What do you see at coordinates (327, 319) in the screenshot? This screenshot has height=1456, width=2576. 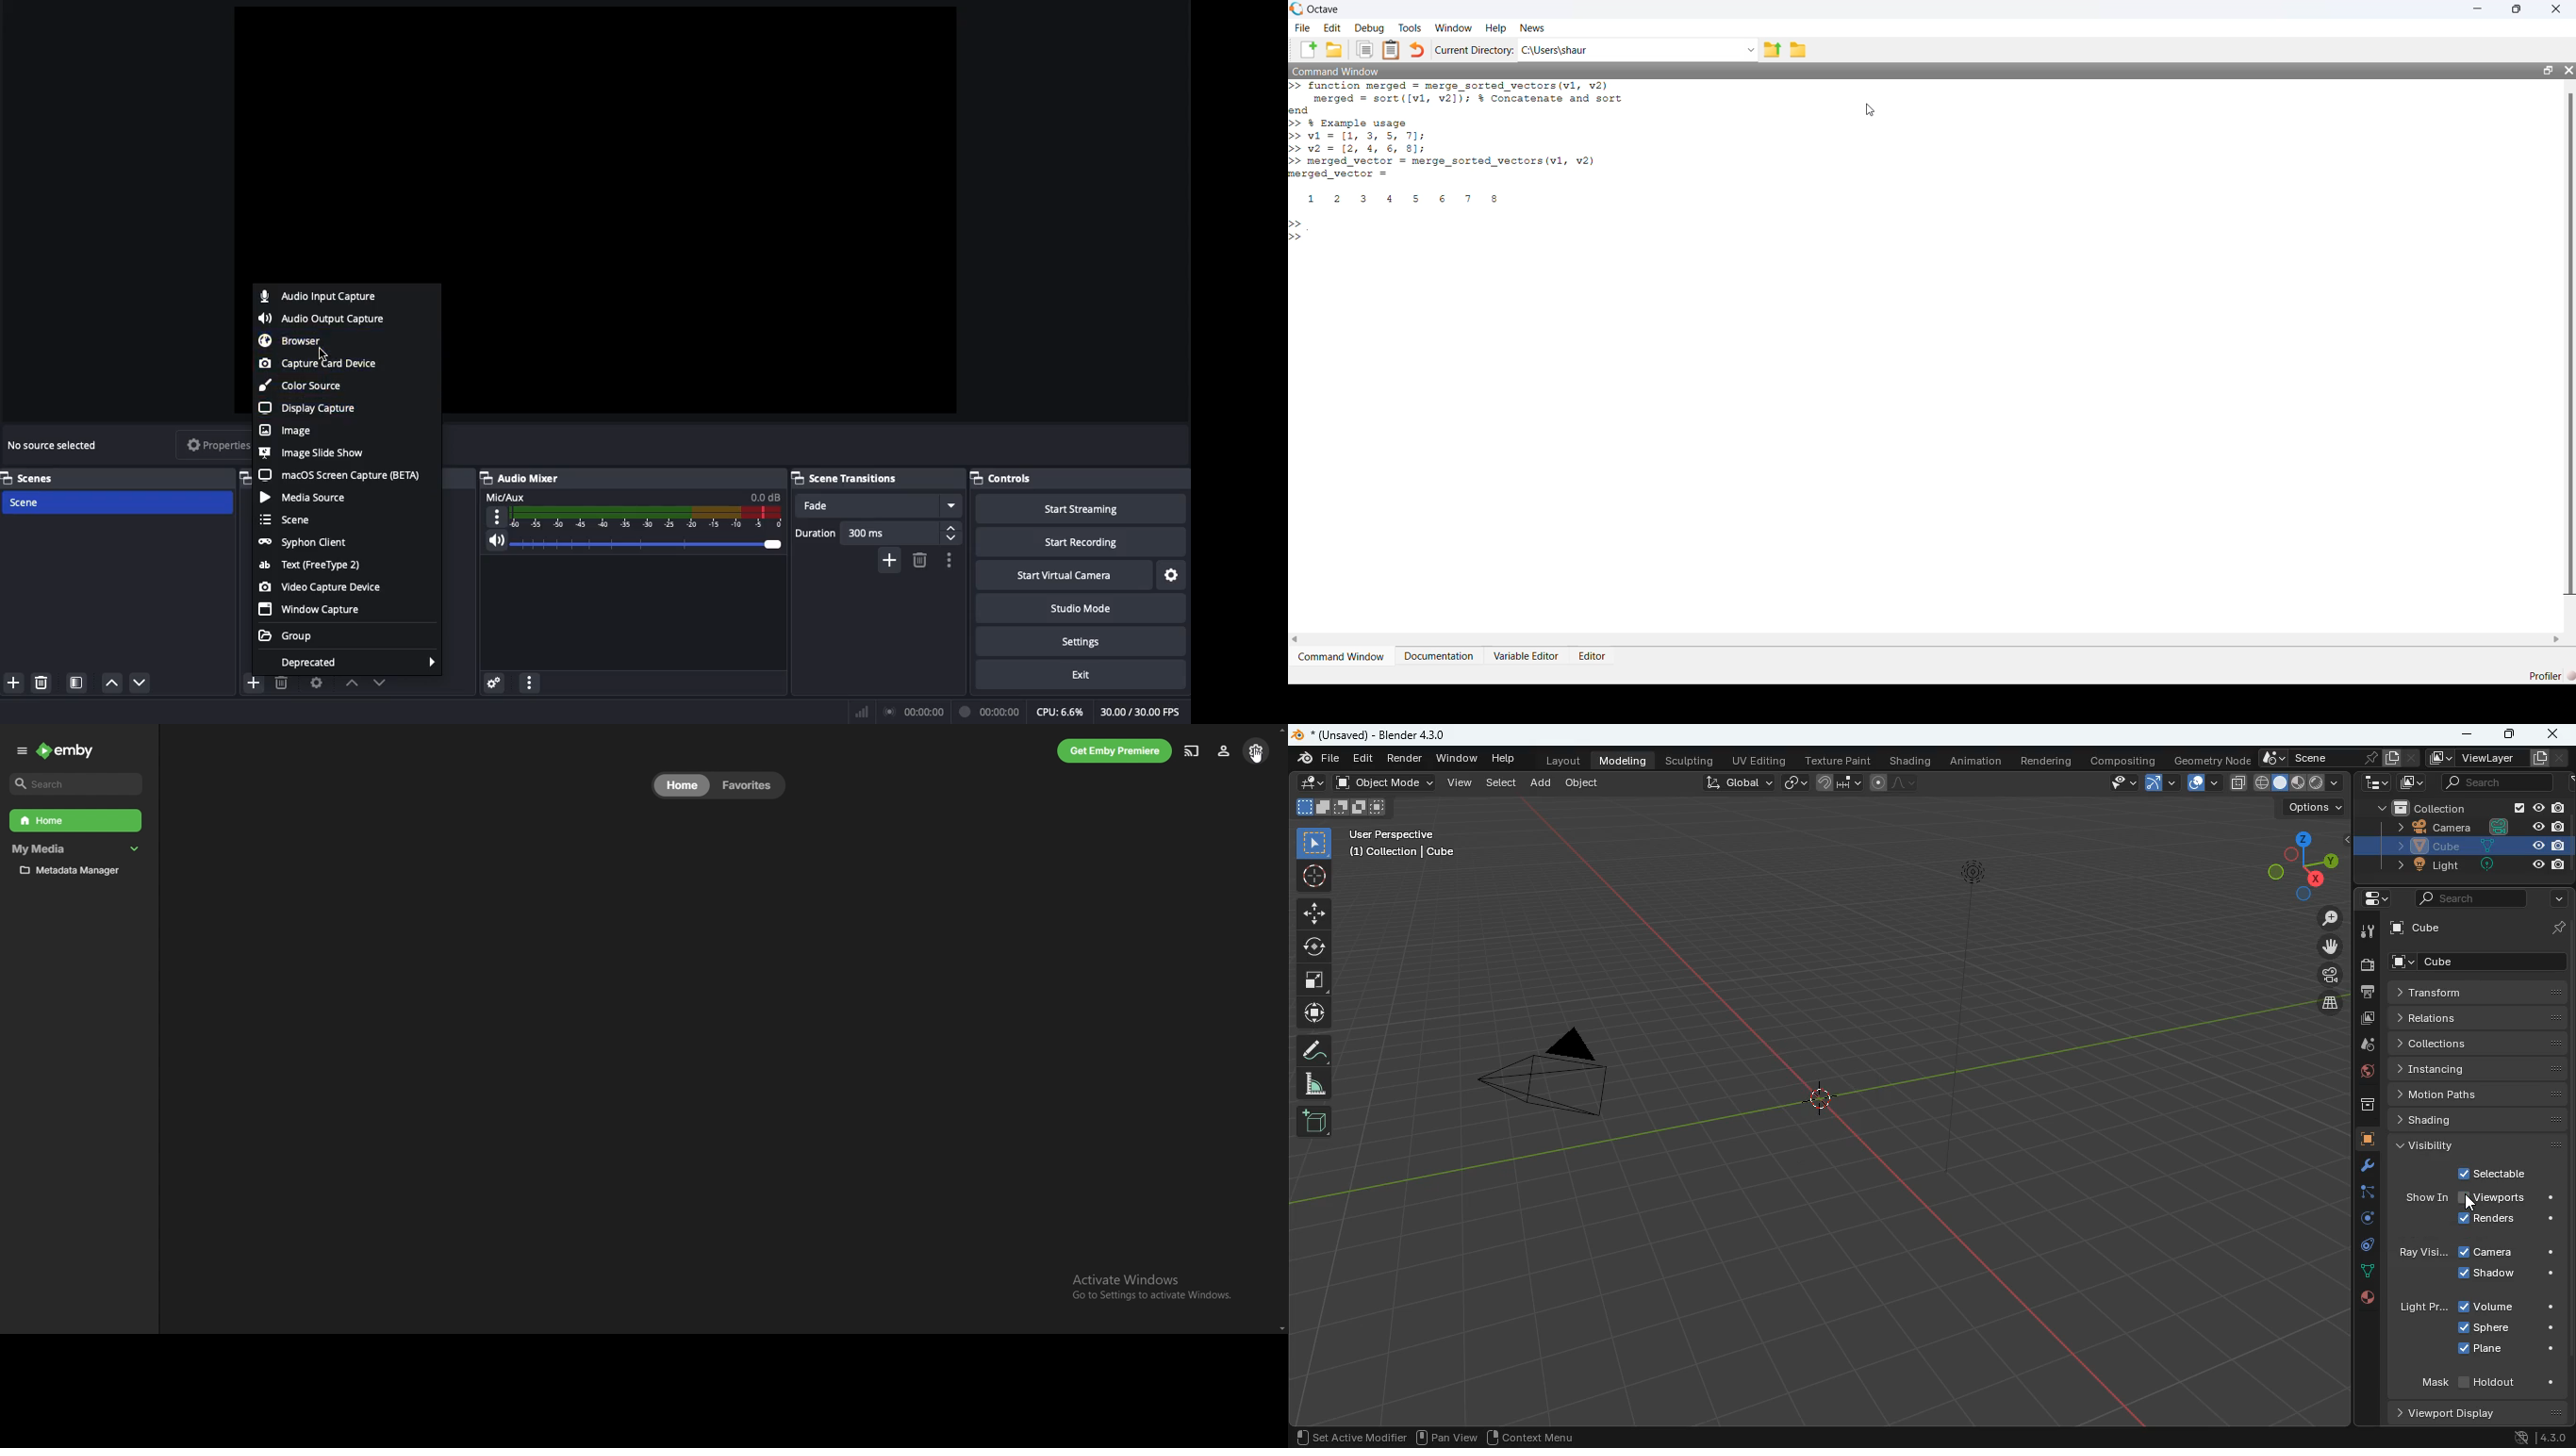 I see `Audio output capture` at bounding box center [327, 319].